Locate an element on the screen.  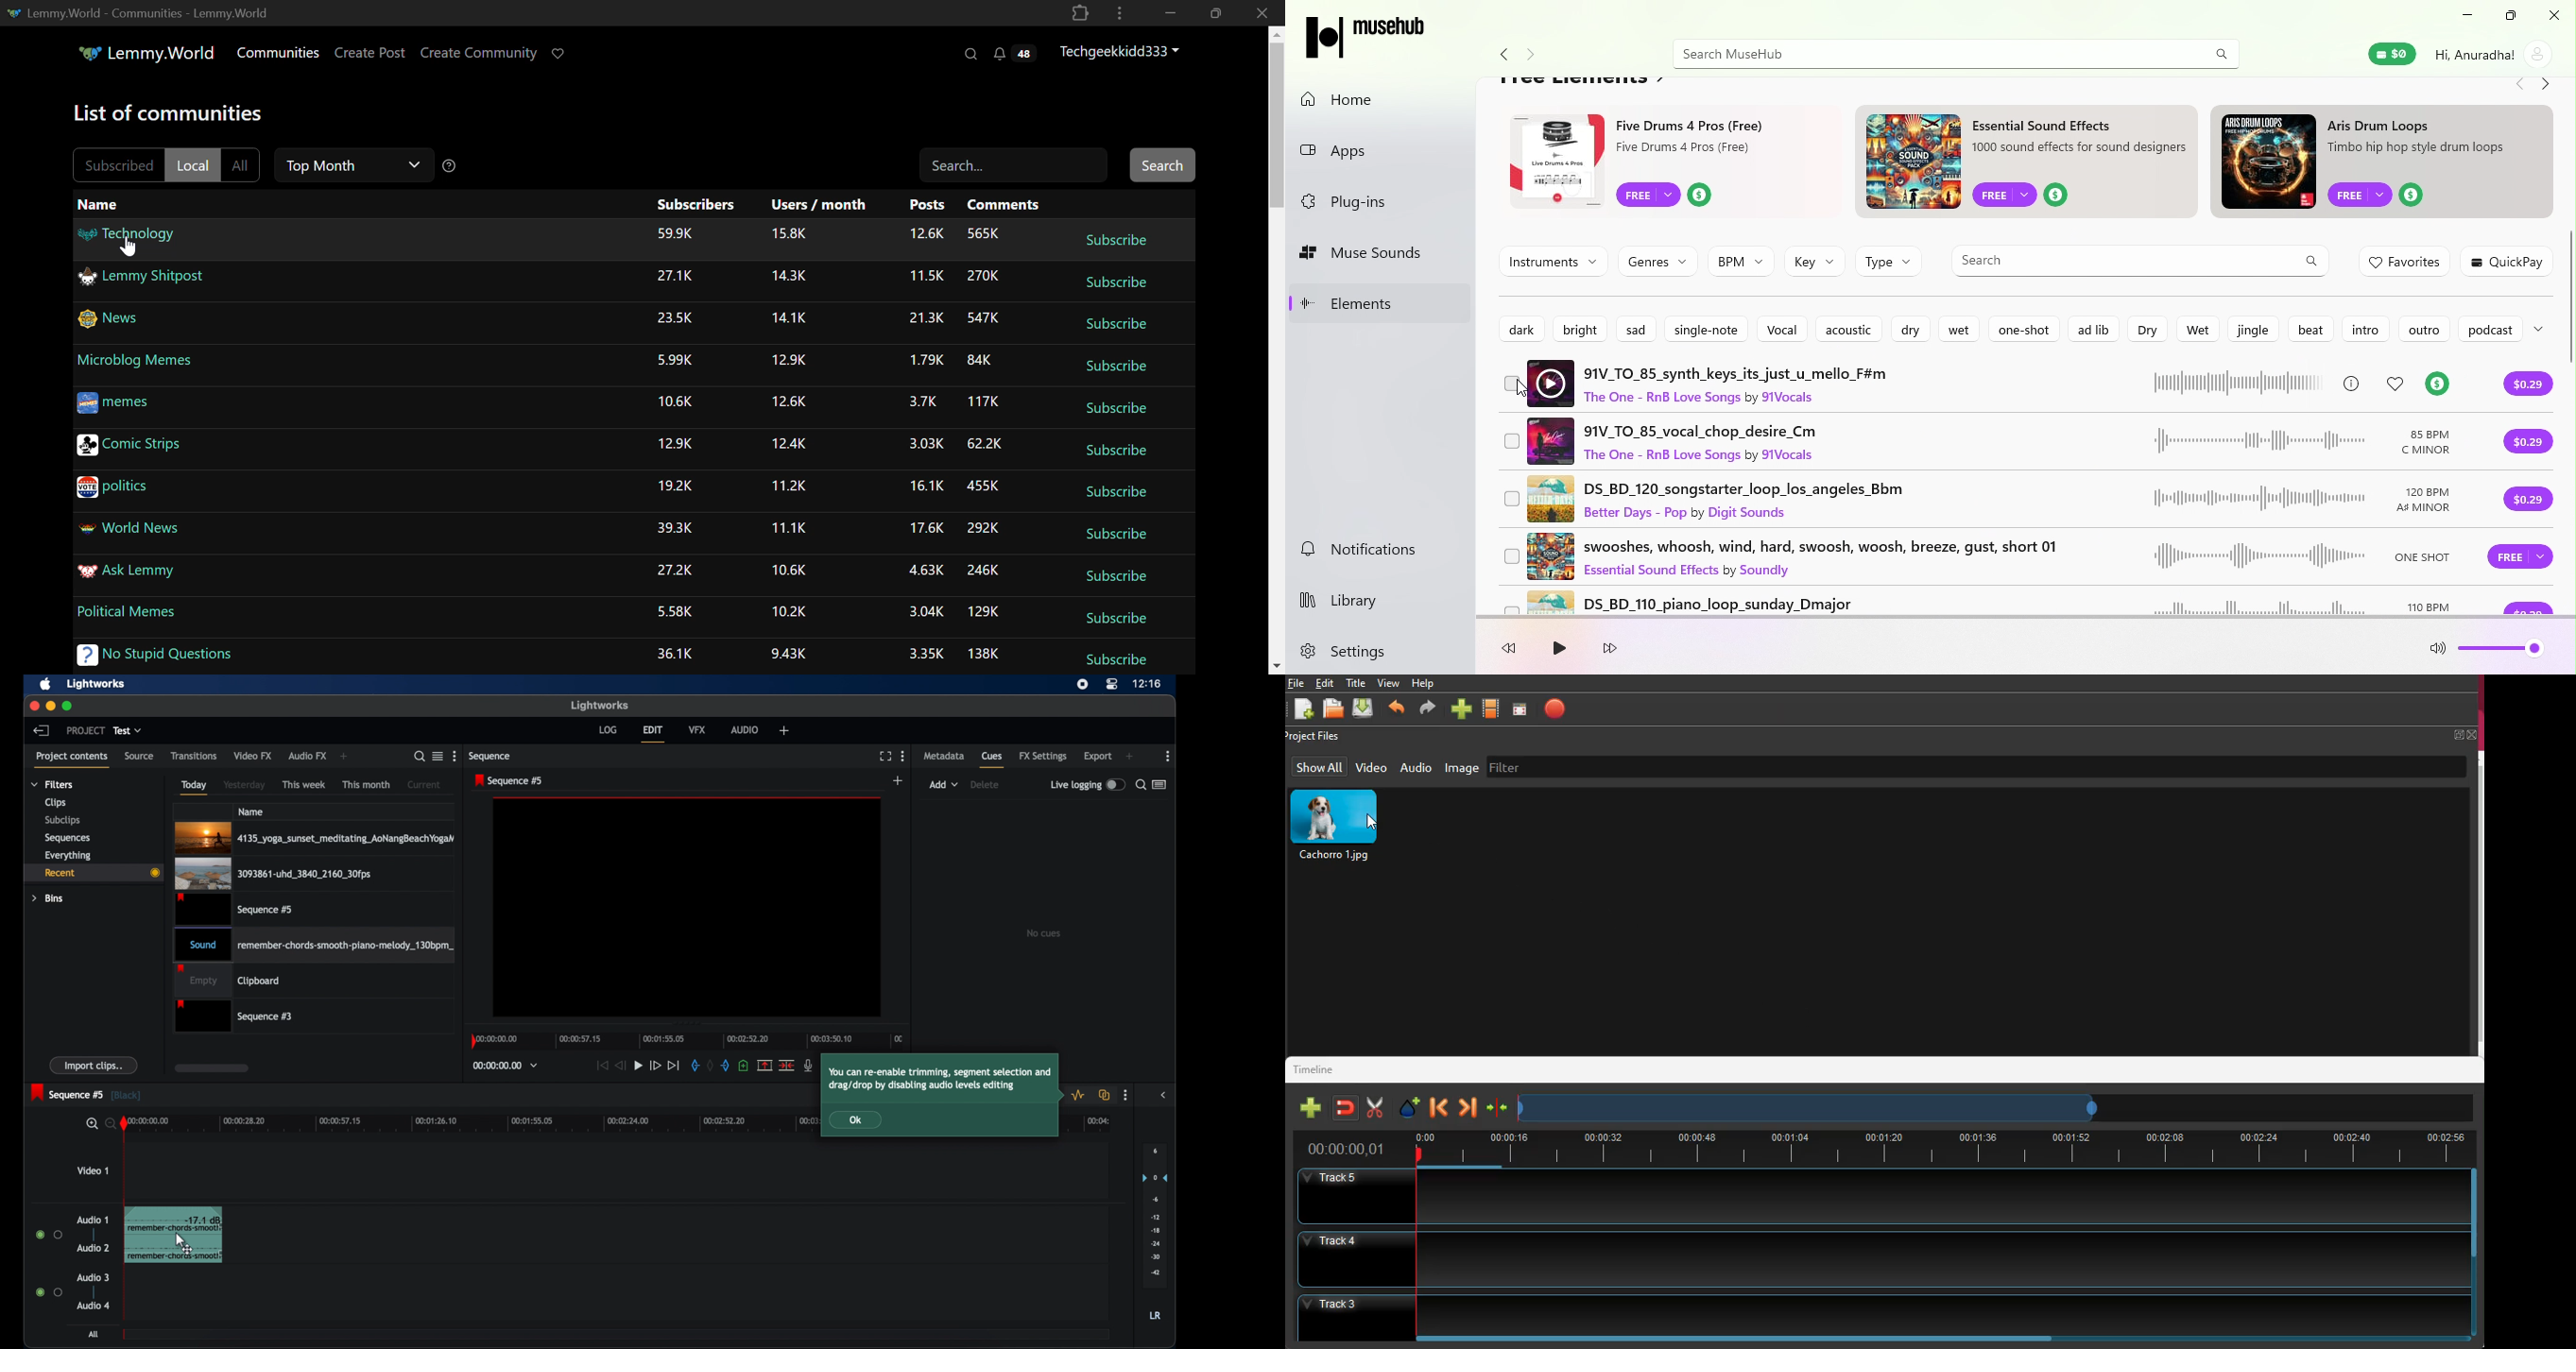
edit is located at coordinates (1326, 683).